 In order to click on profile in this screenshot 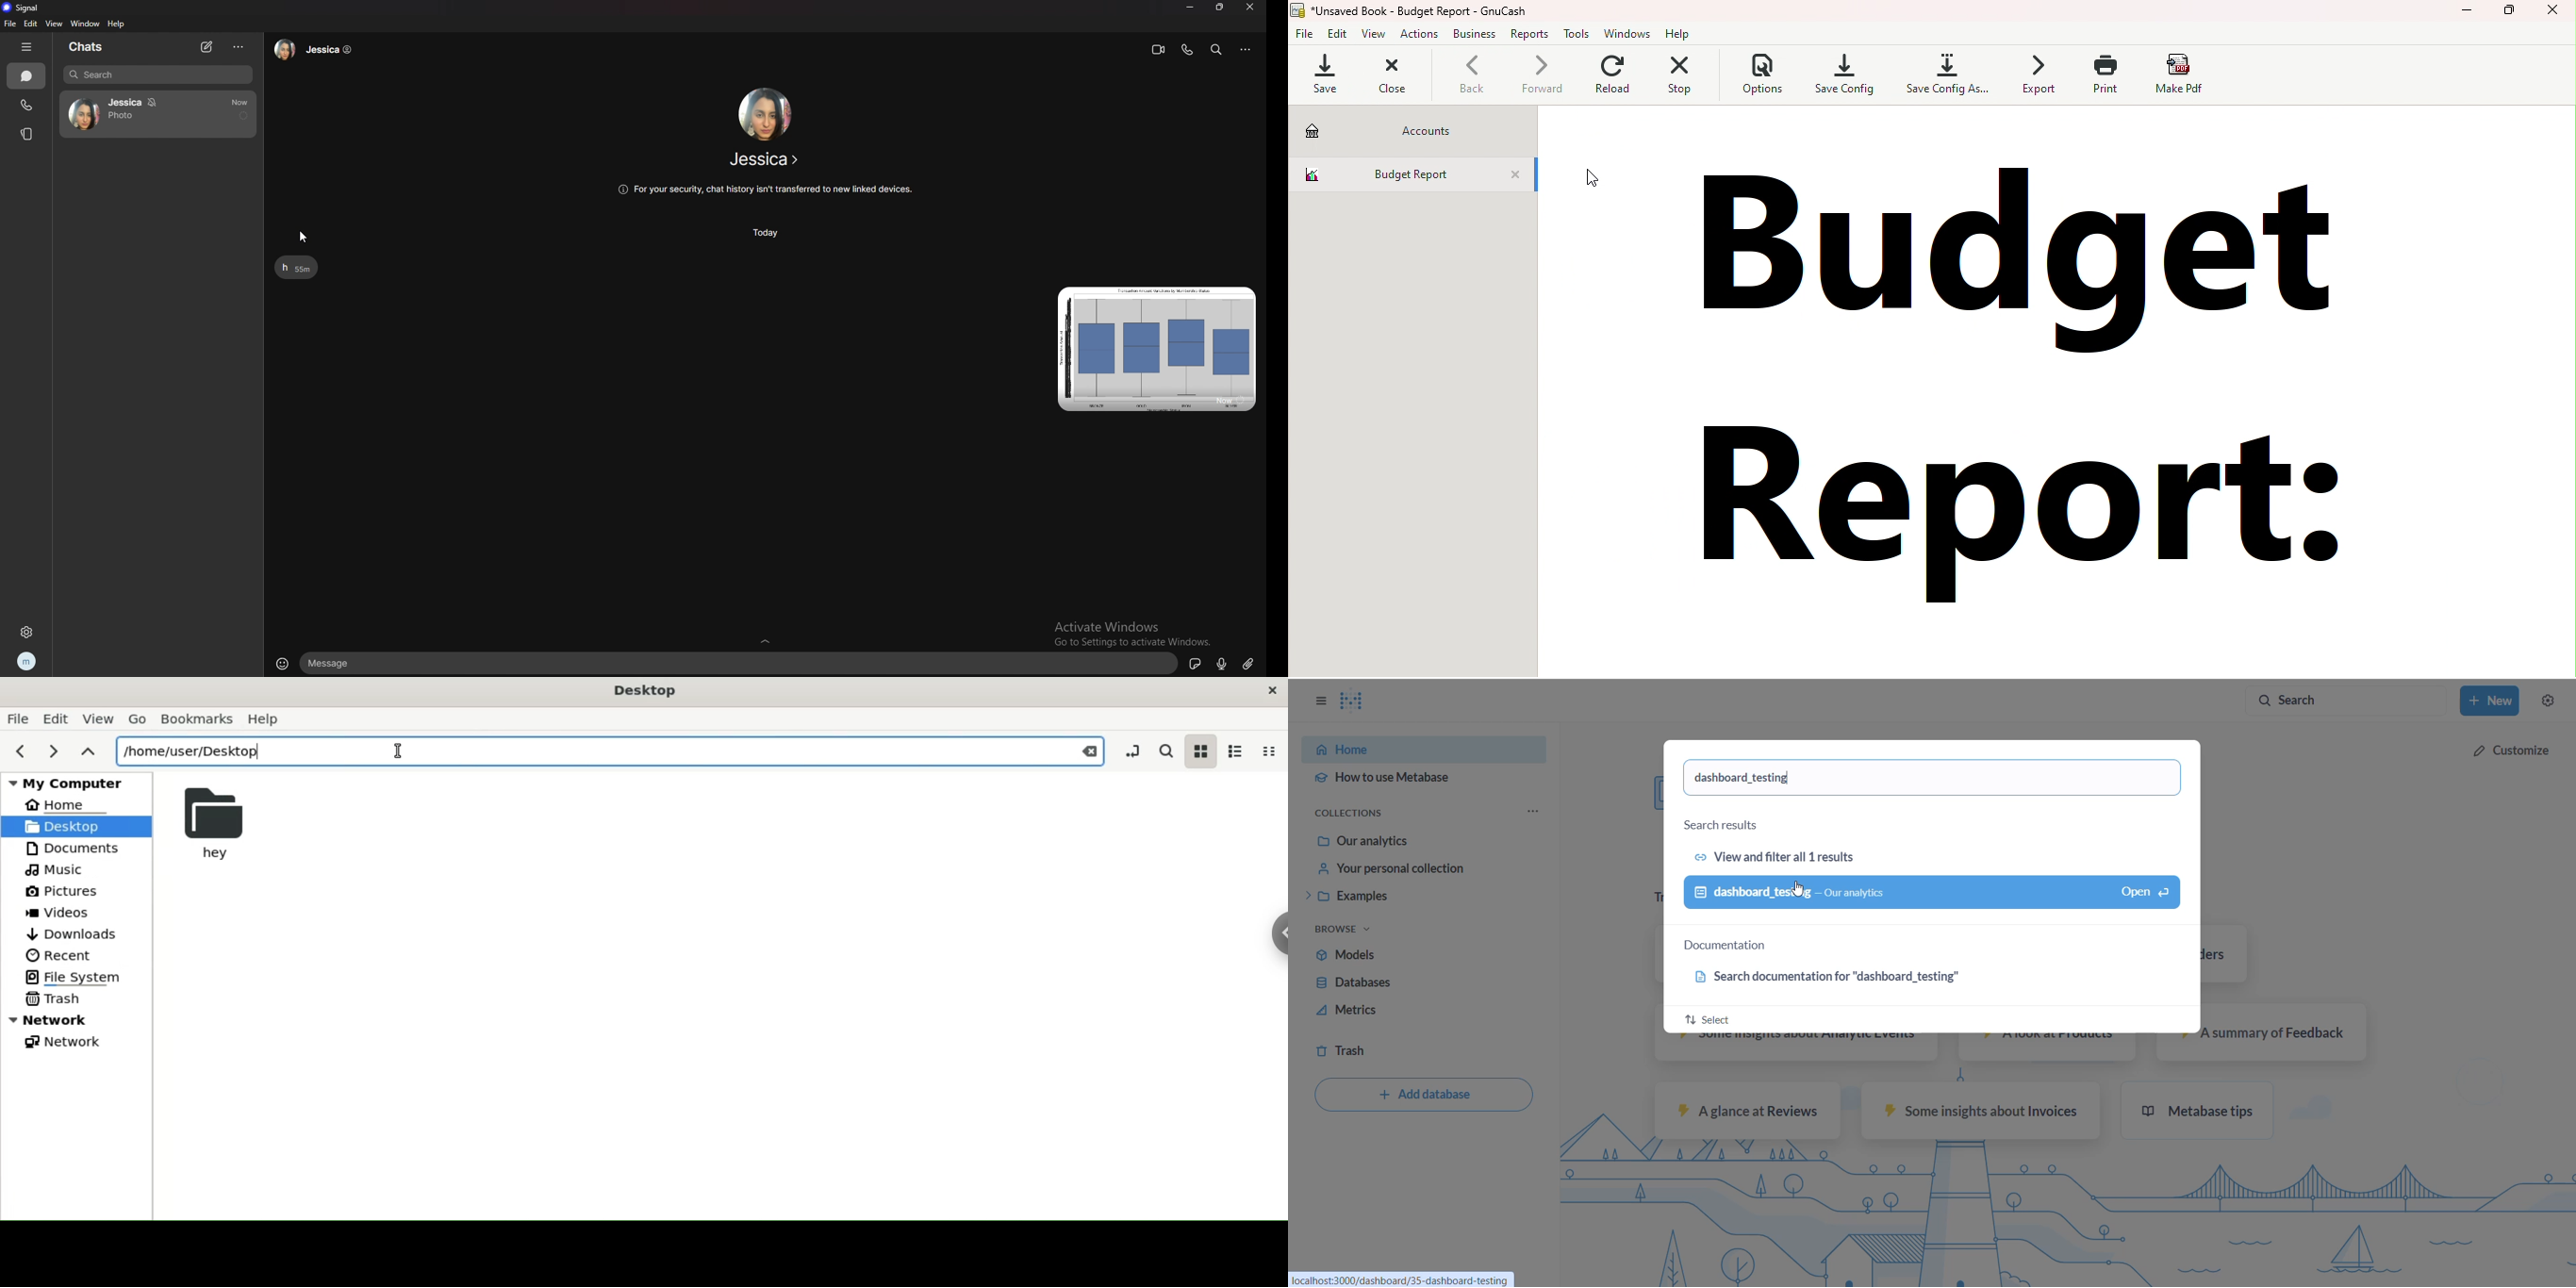, I will do `click(28, 661)`.